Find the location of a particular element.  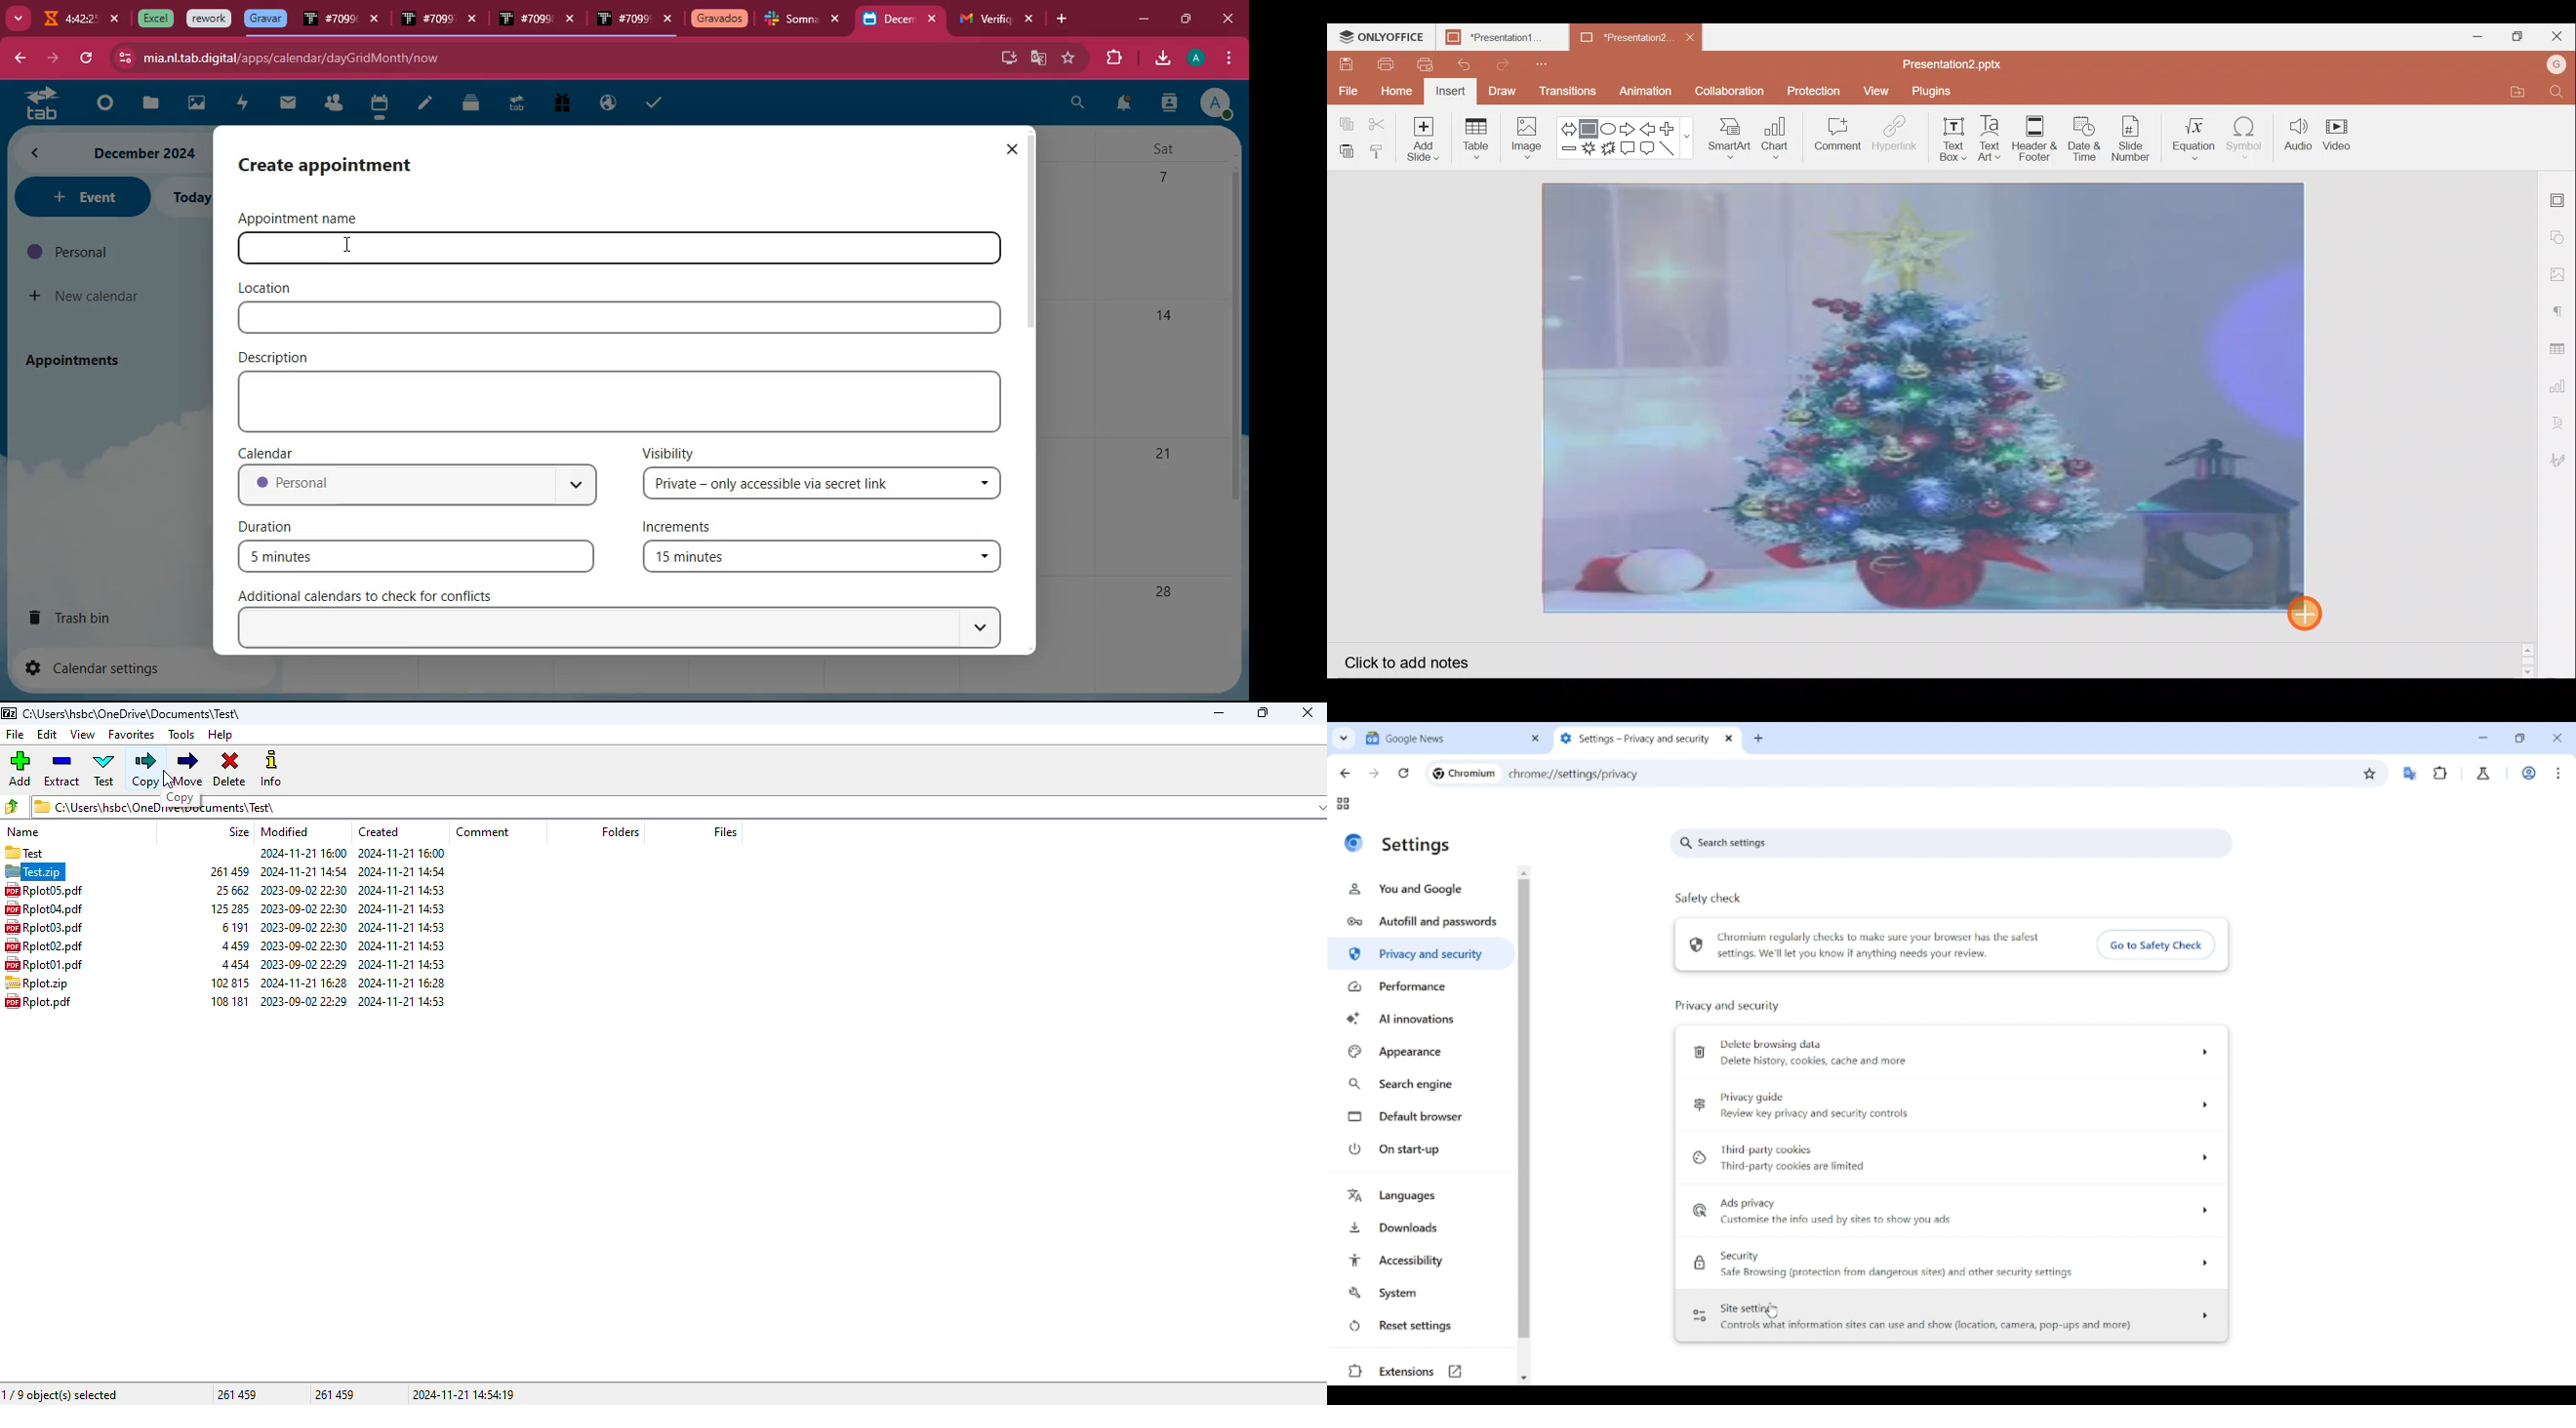

private is located at coordinates (824, 484).